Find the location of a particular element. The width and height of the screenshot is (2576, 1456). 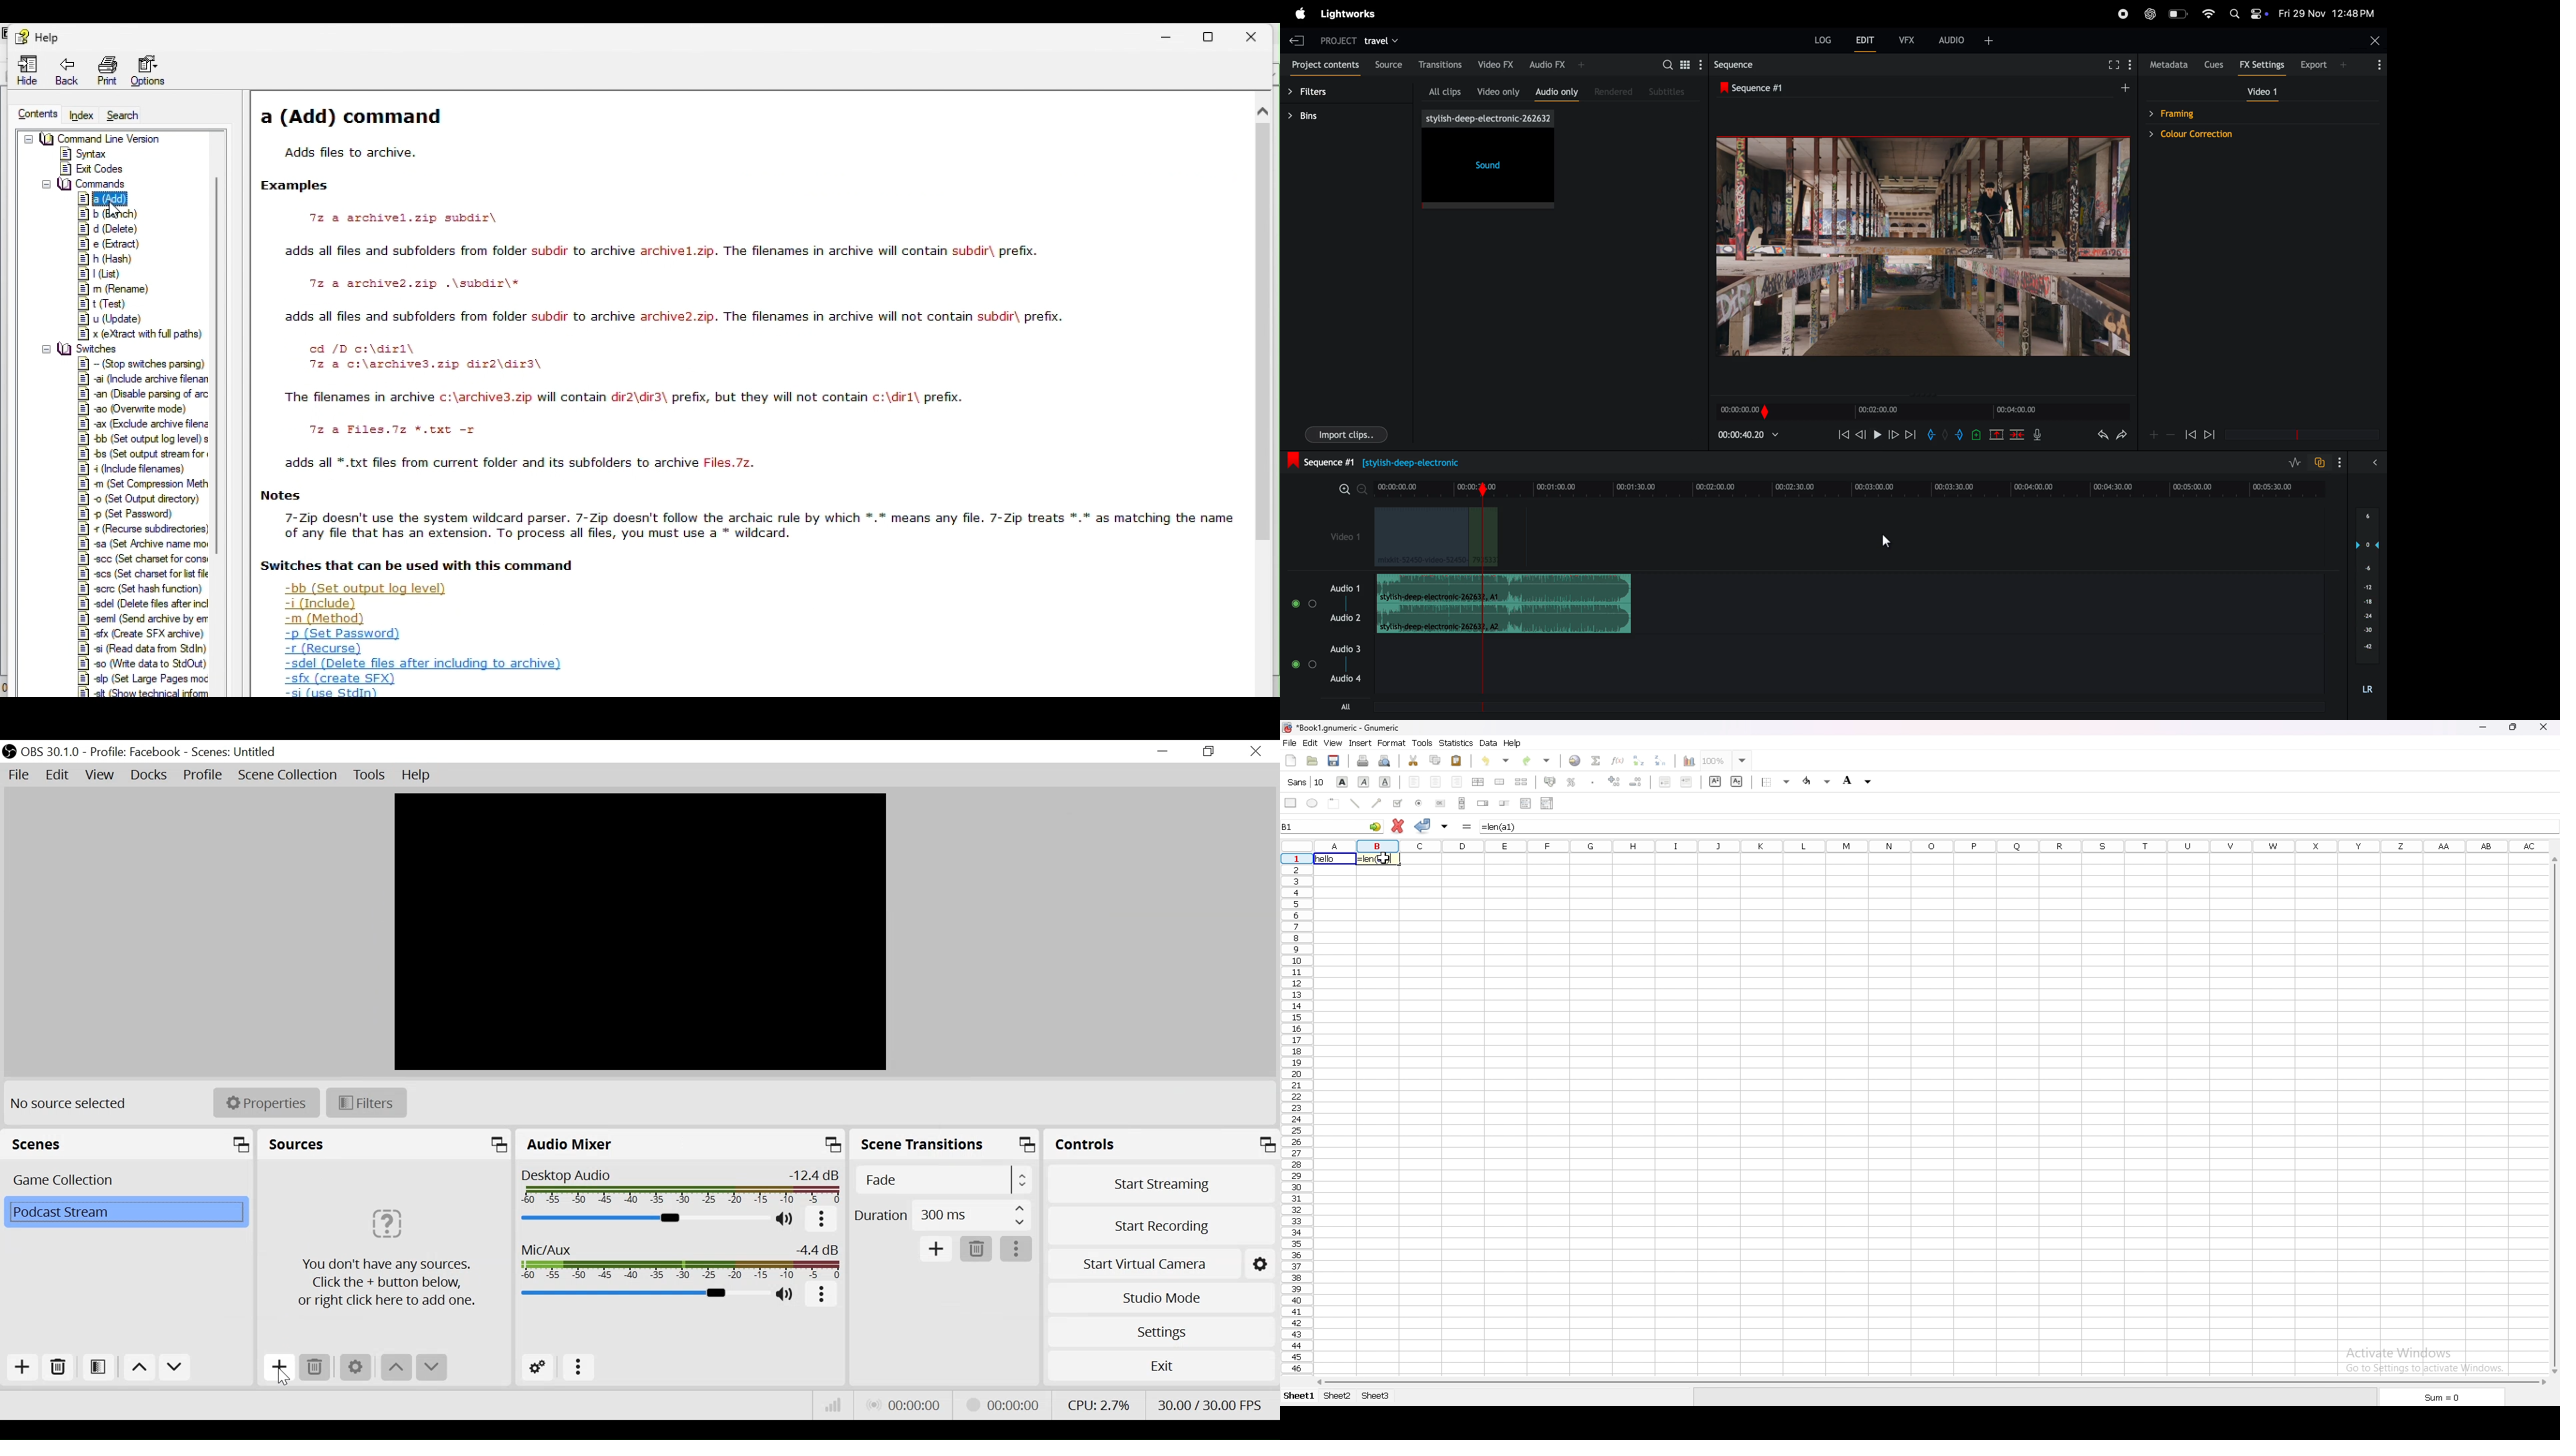

thousands separator is located at coordinates (1593, 781).